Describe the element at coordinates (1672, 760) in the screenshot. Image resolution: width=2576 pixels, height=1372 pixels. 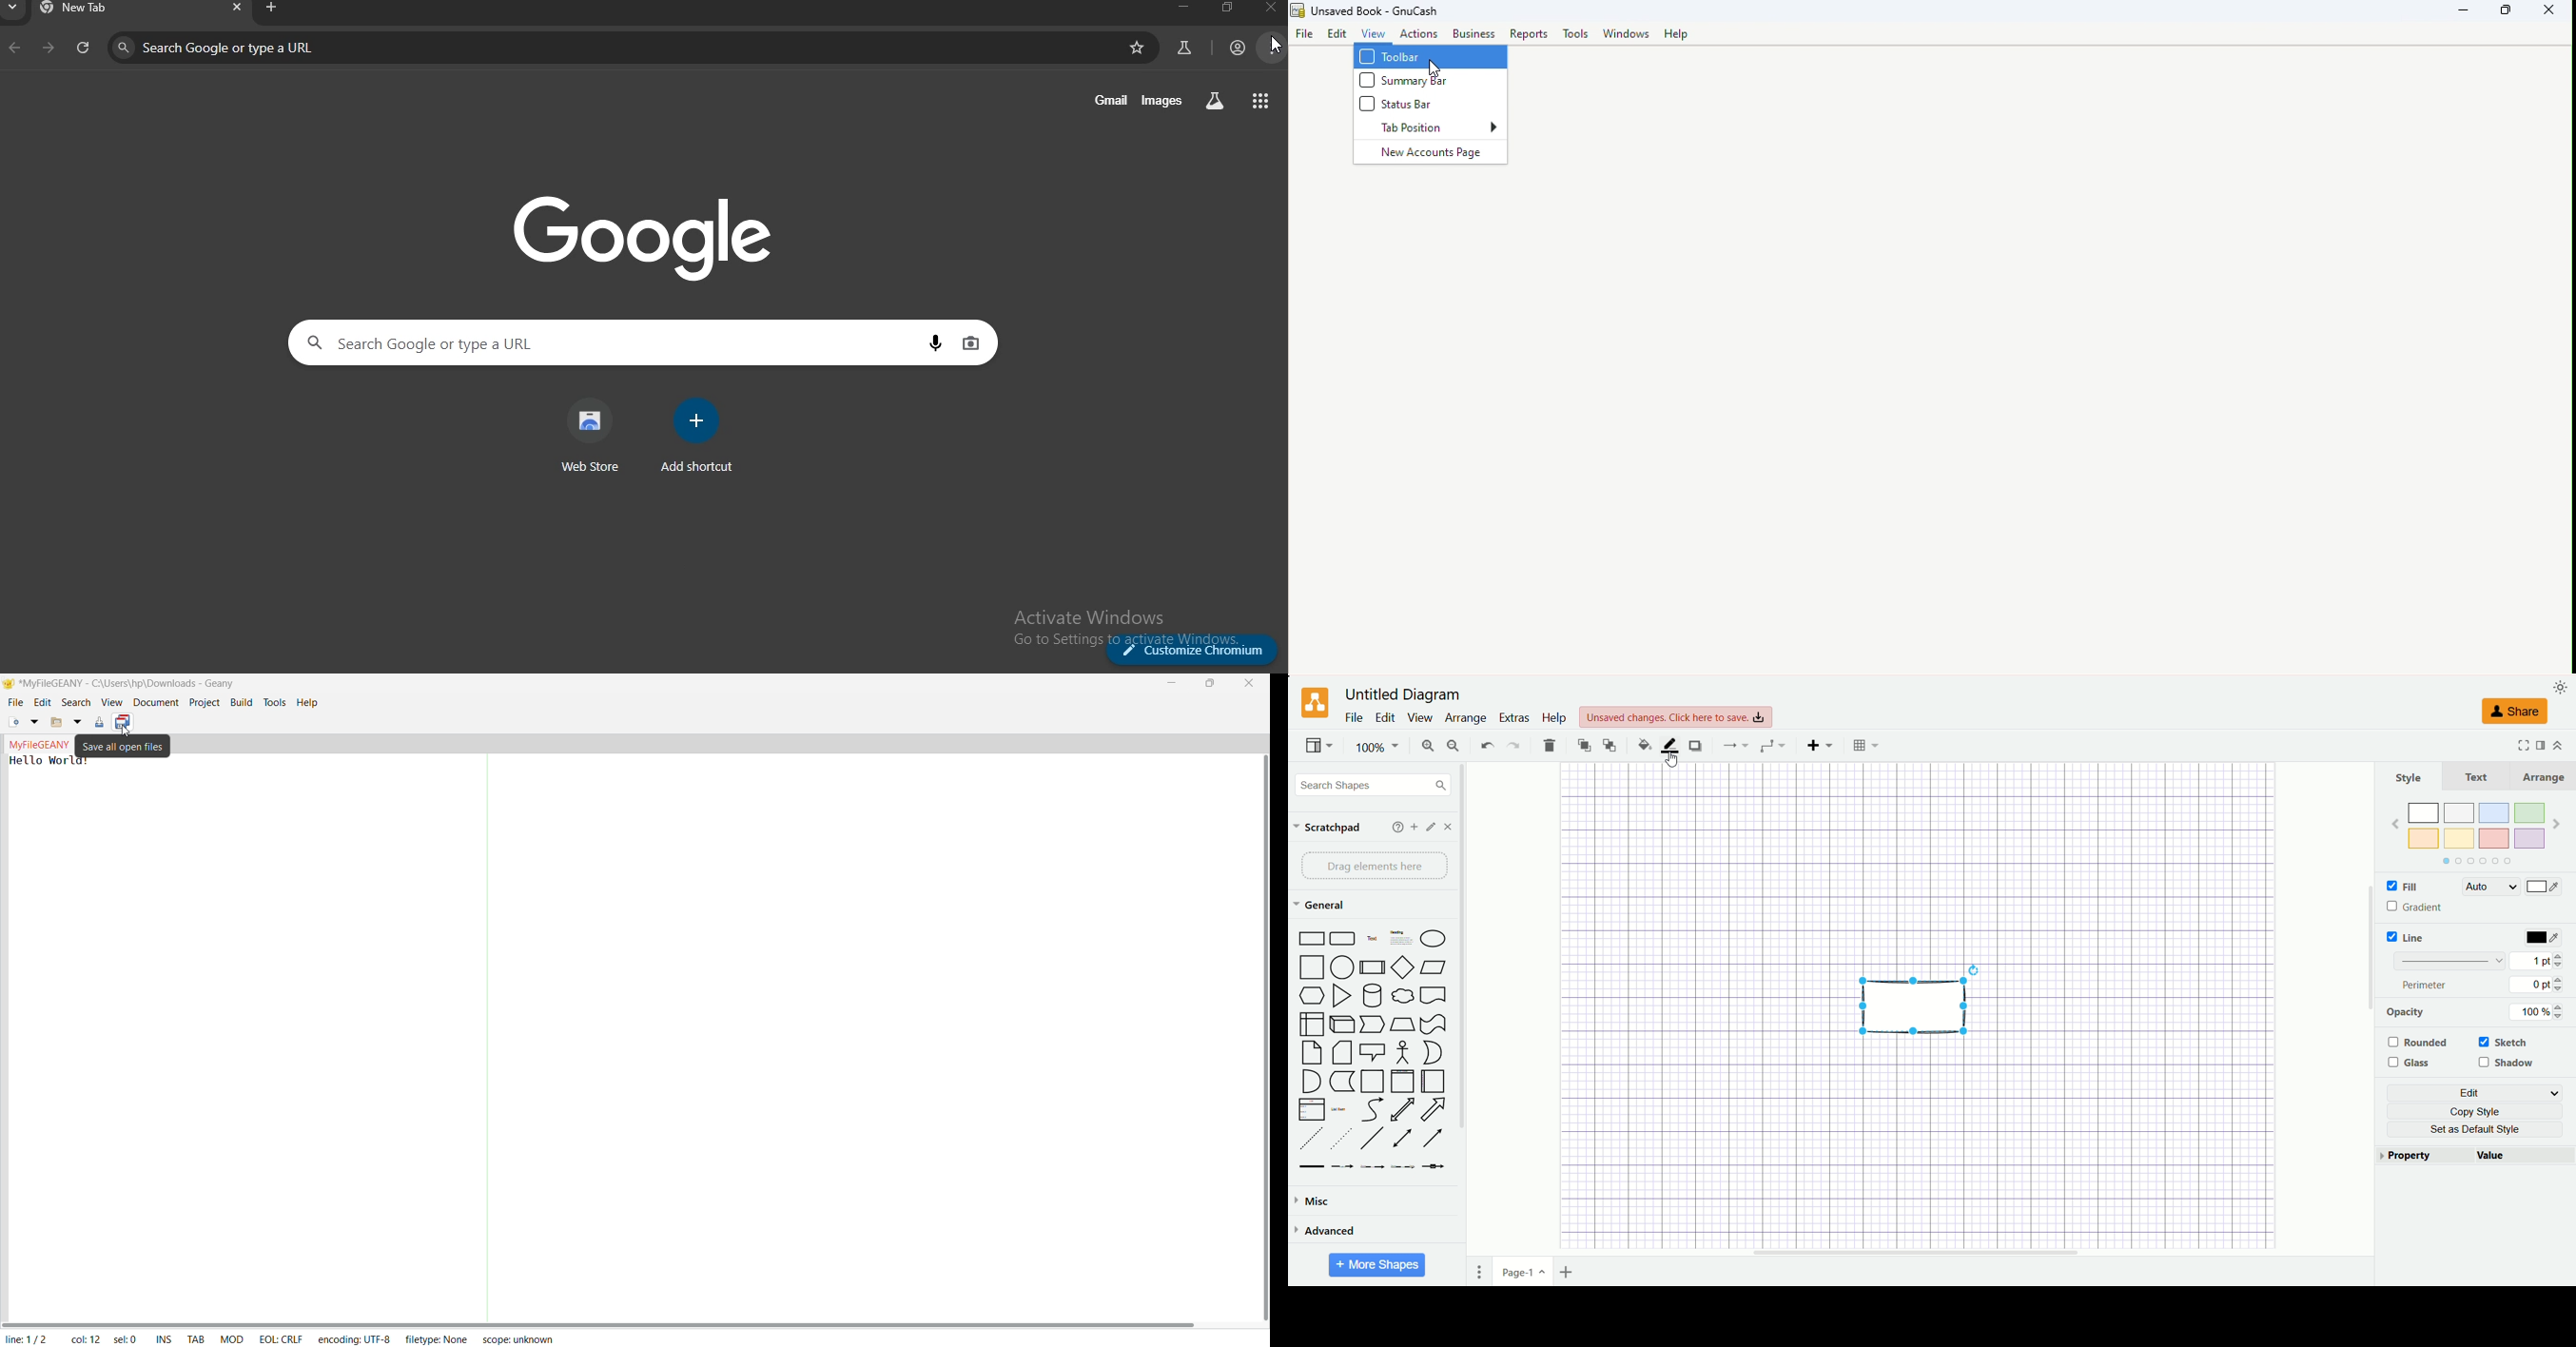
I see `cursor` at that location.